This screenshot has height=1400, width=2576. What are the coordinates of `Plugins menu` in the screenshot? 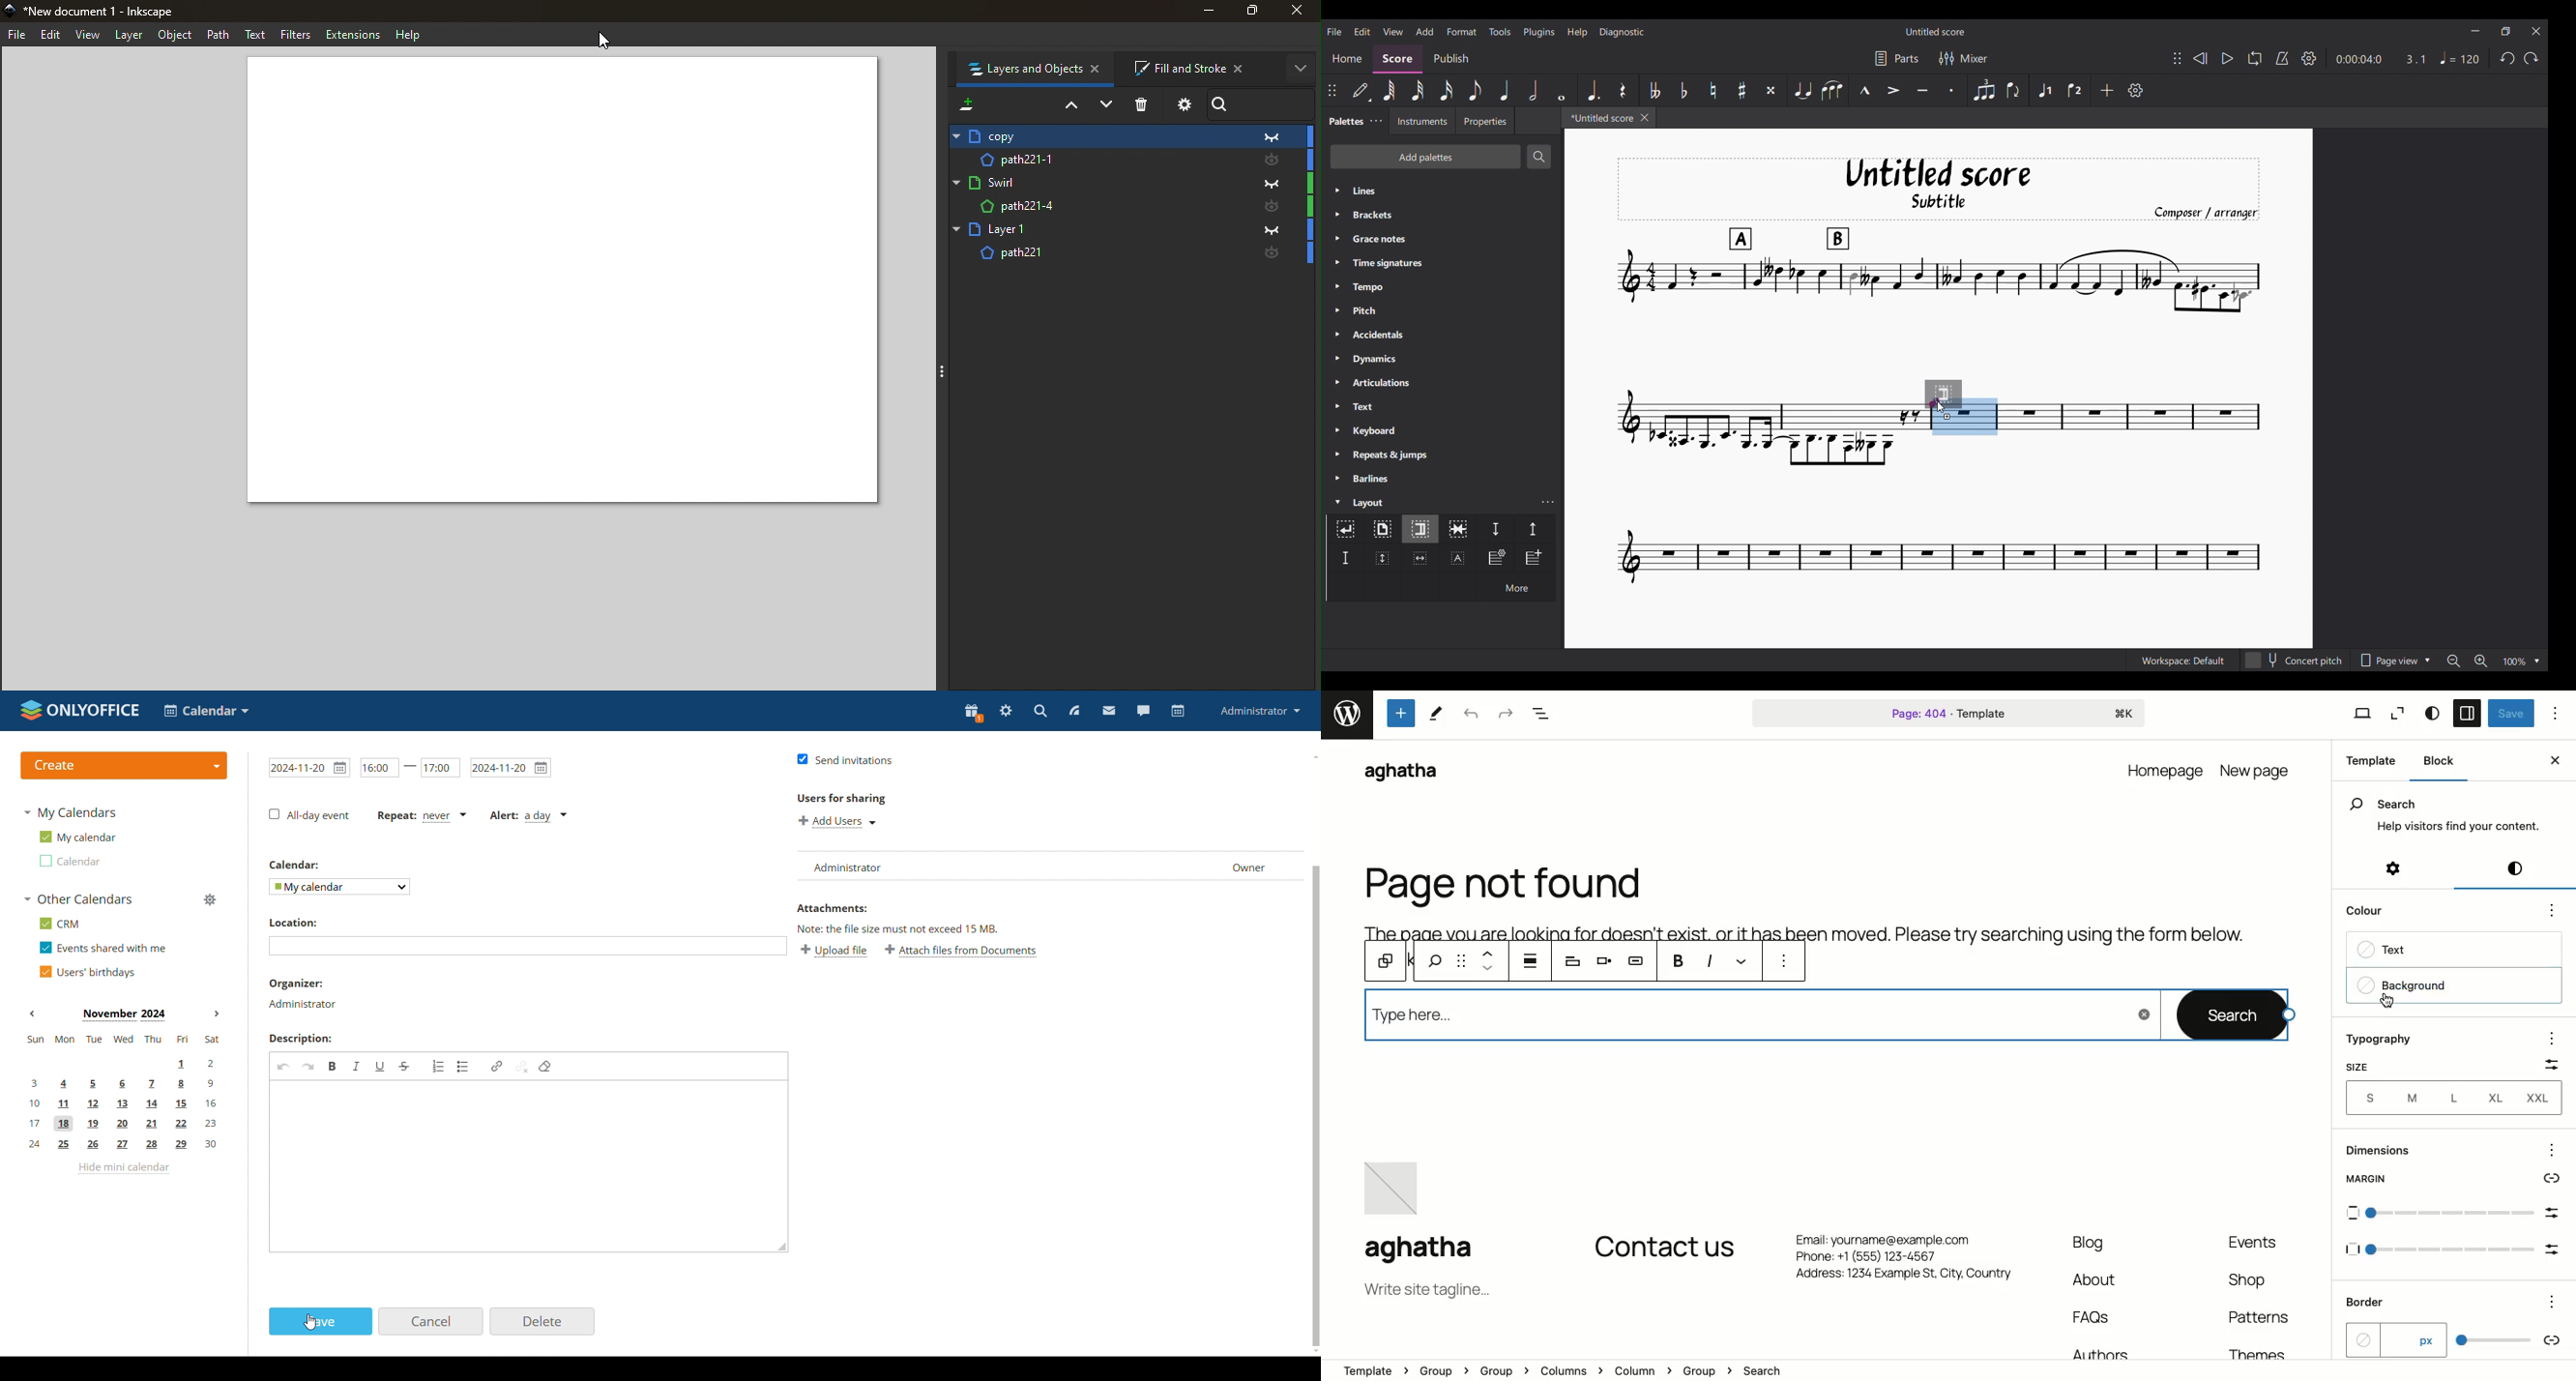 It's located at (1539, 32).